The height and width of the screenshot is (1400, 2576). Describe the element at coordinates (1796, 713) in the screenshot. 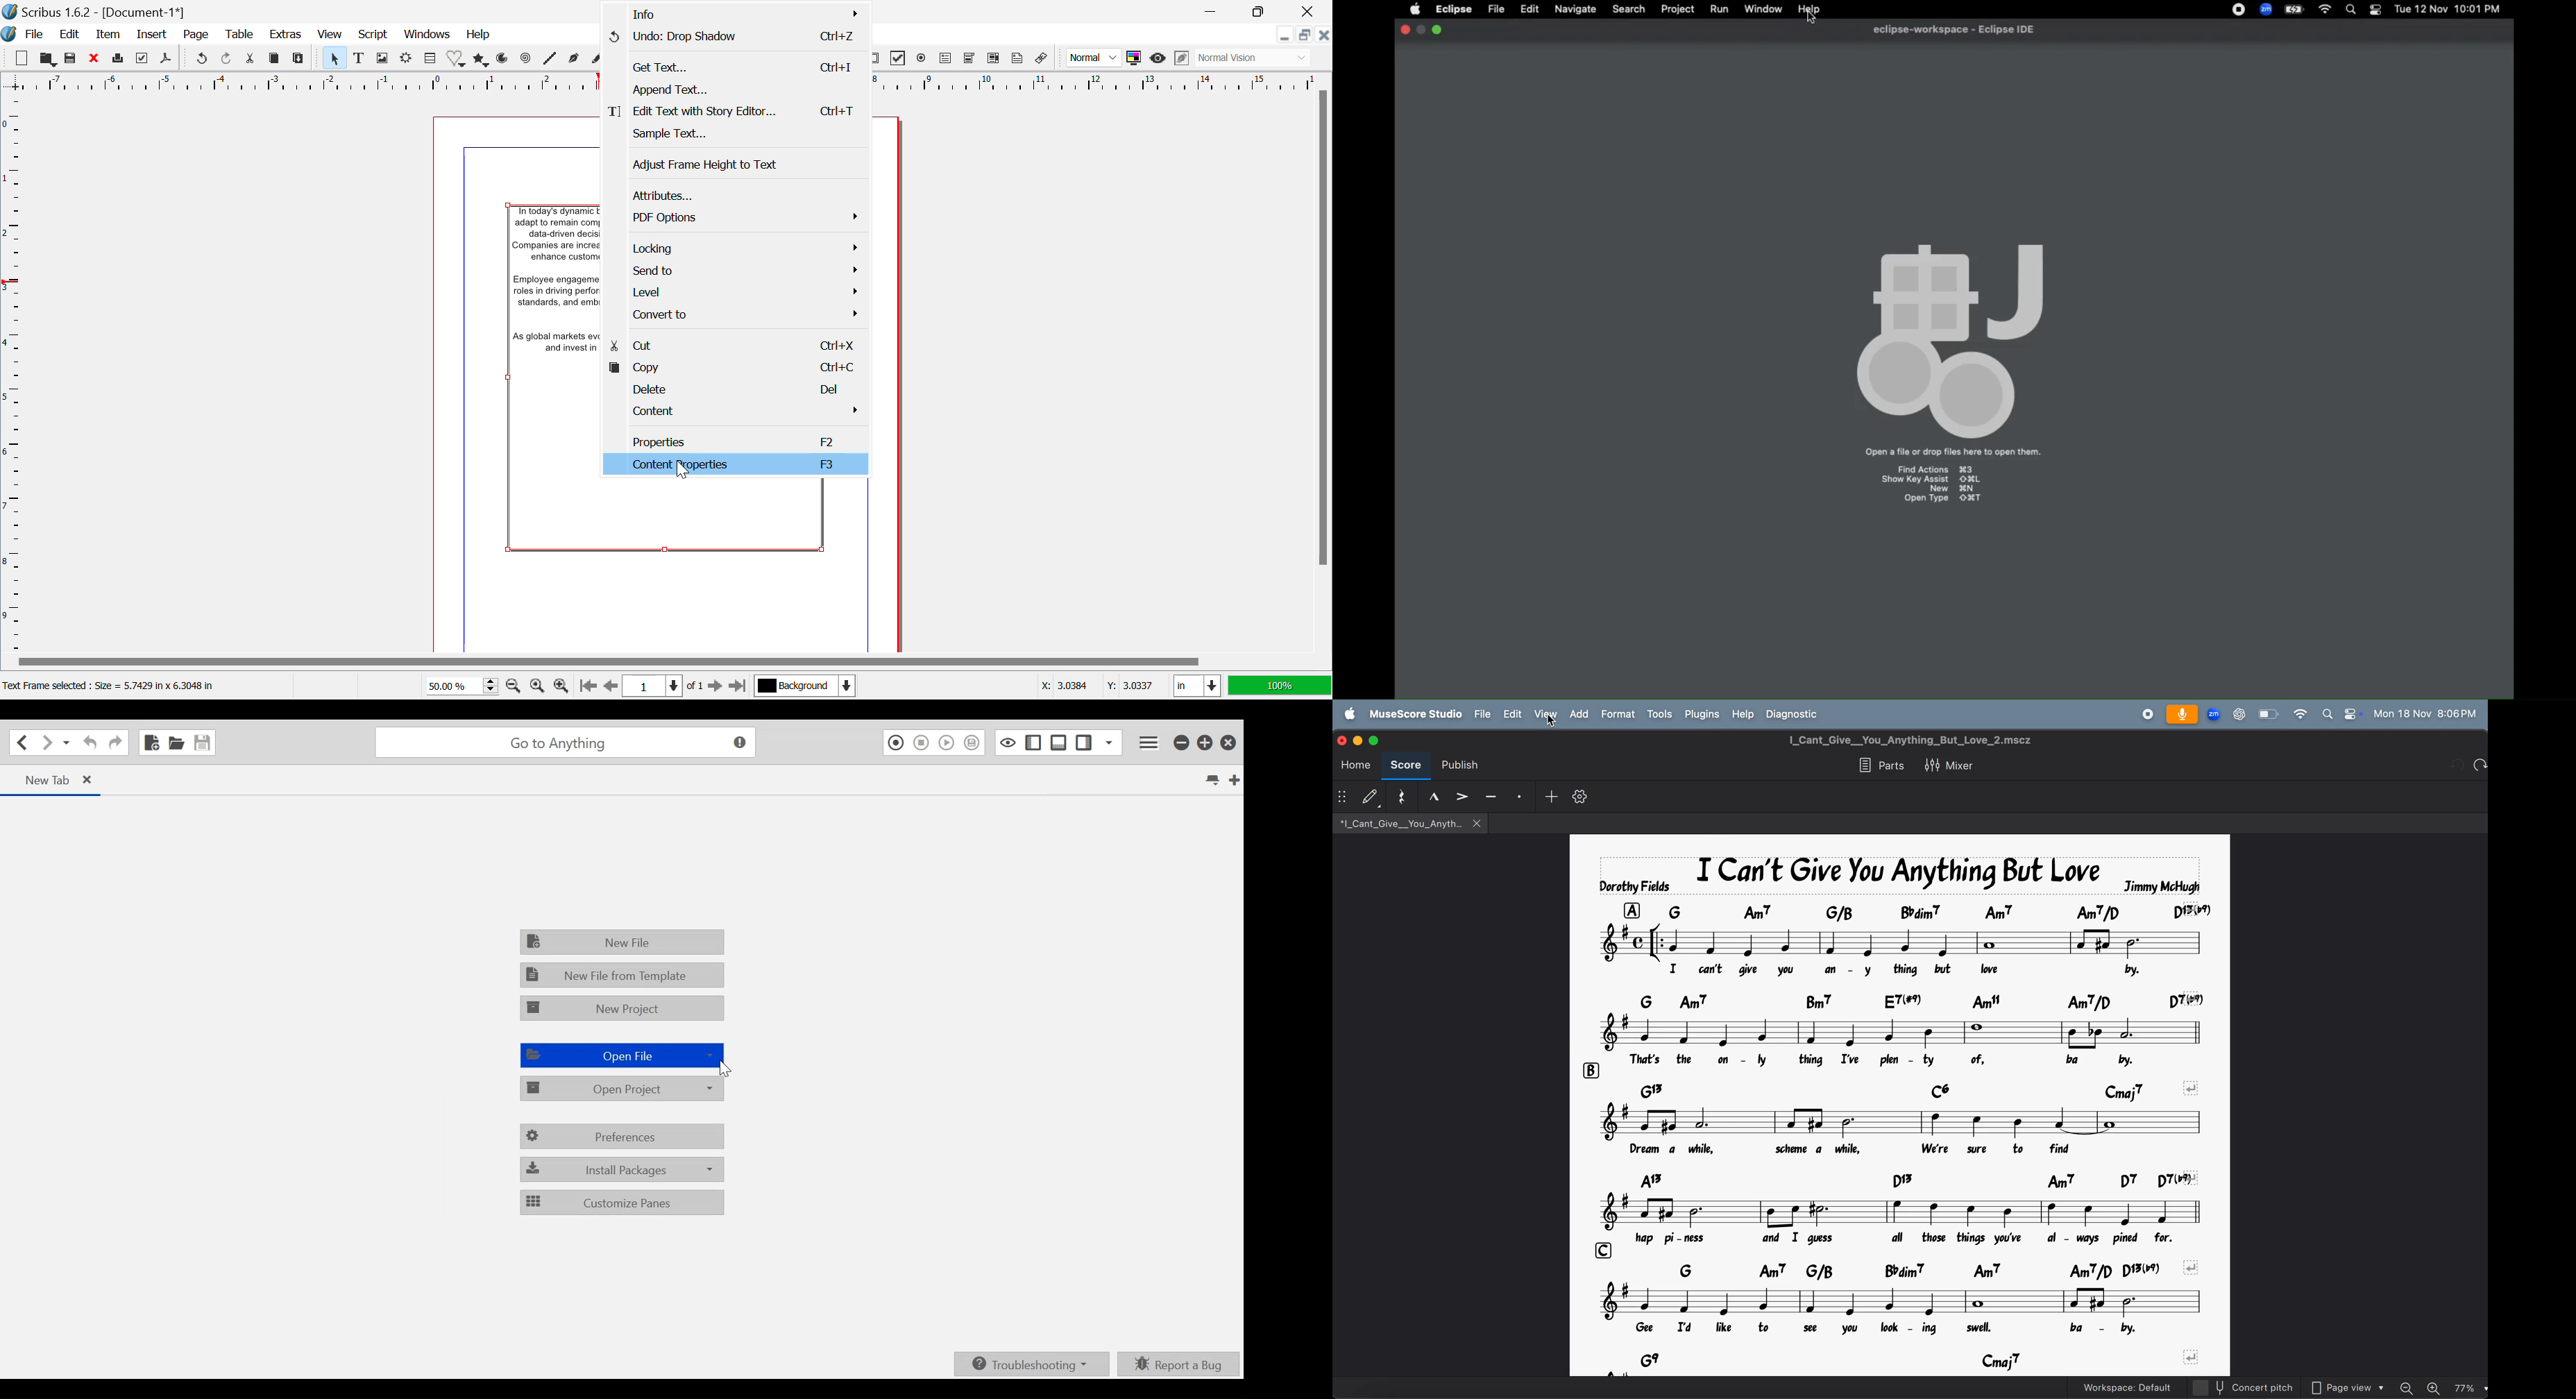

I see `diagnostic` at that location.